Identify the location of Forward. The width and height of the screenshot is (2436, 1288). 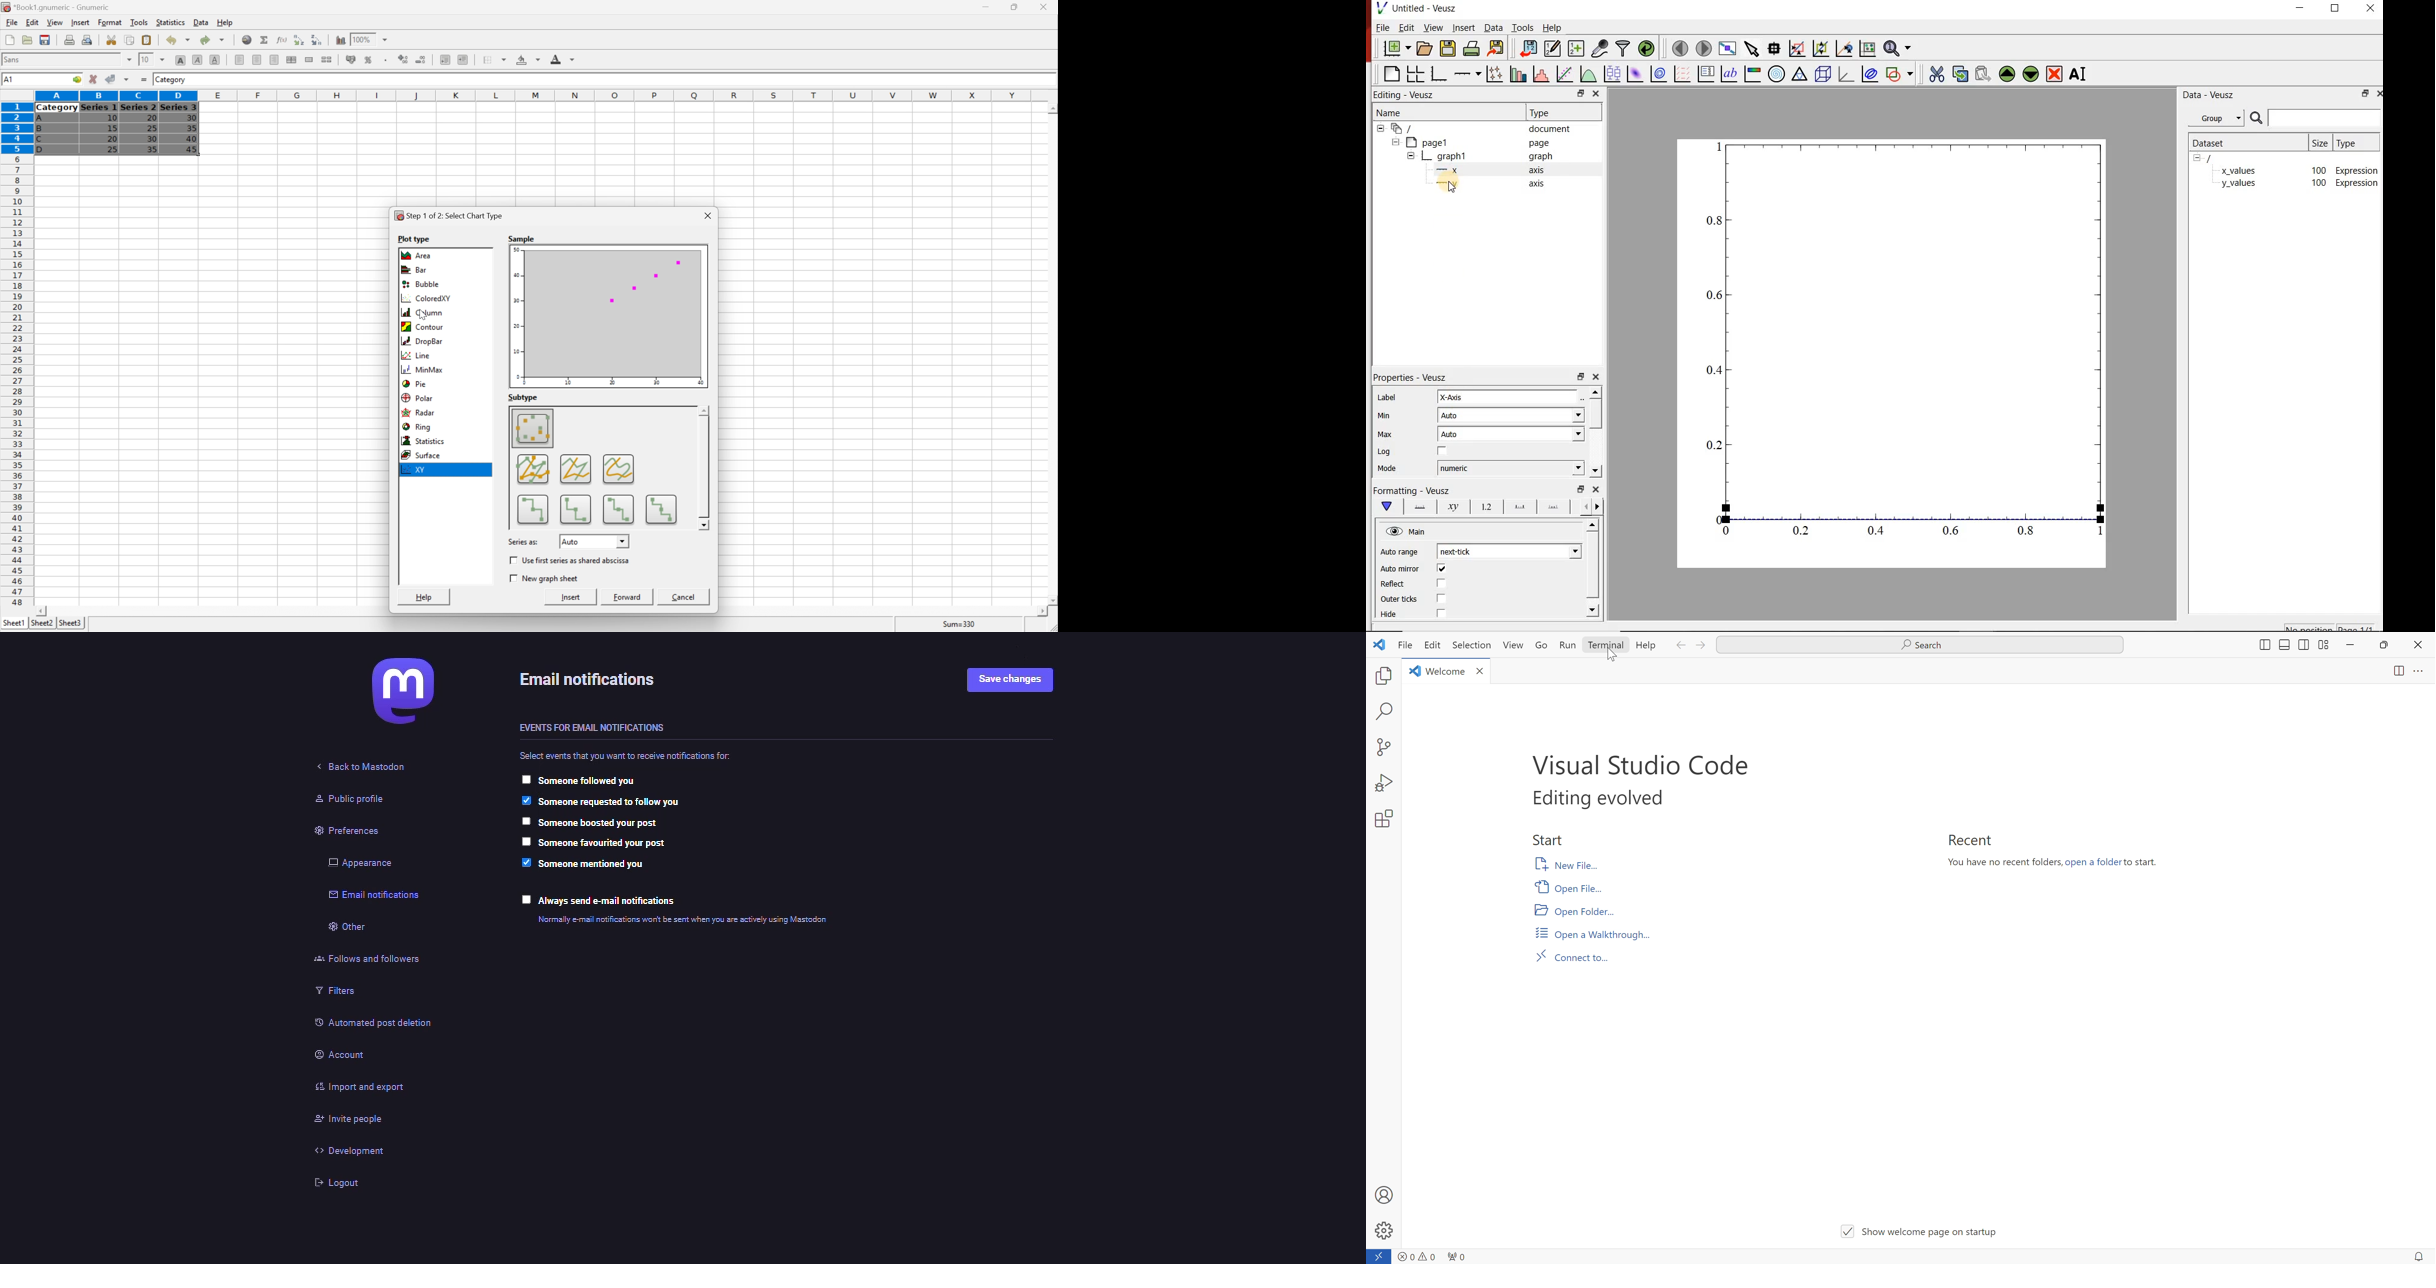
(630, 596).